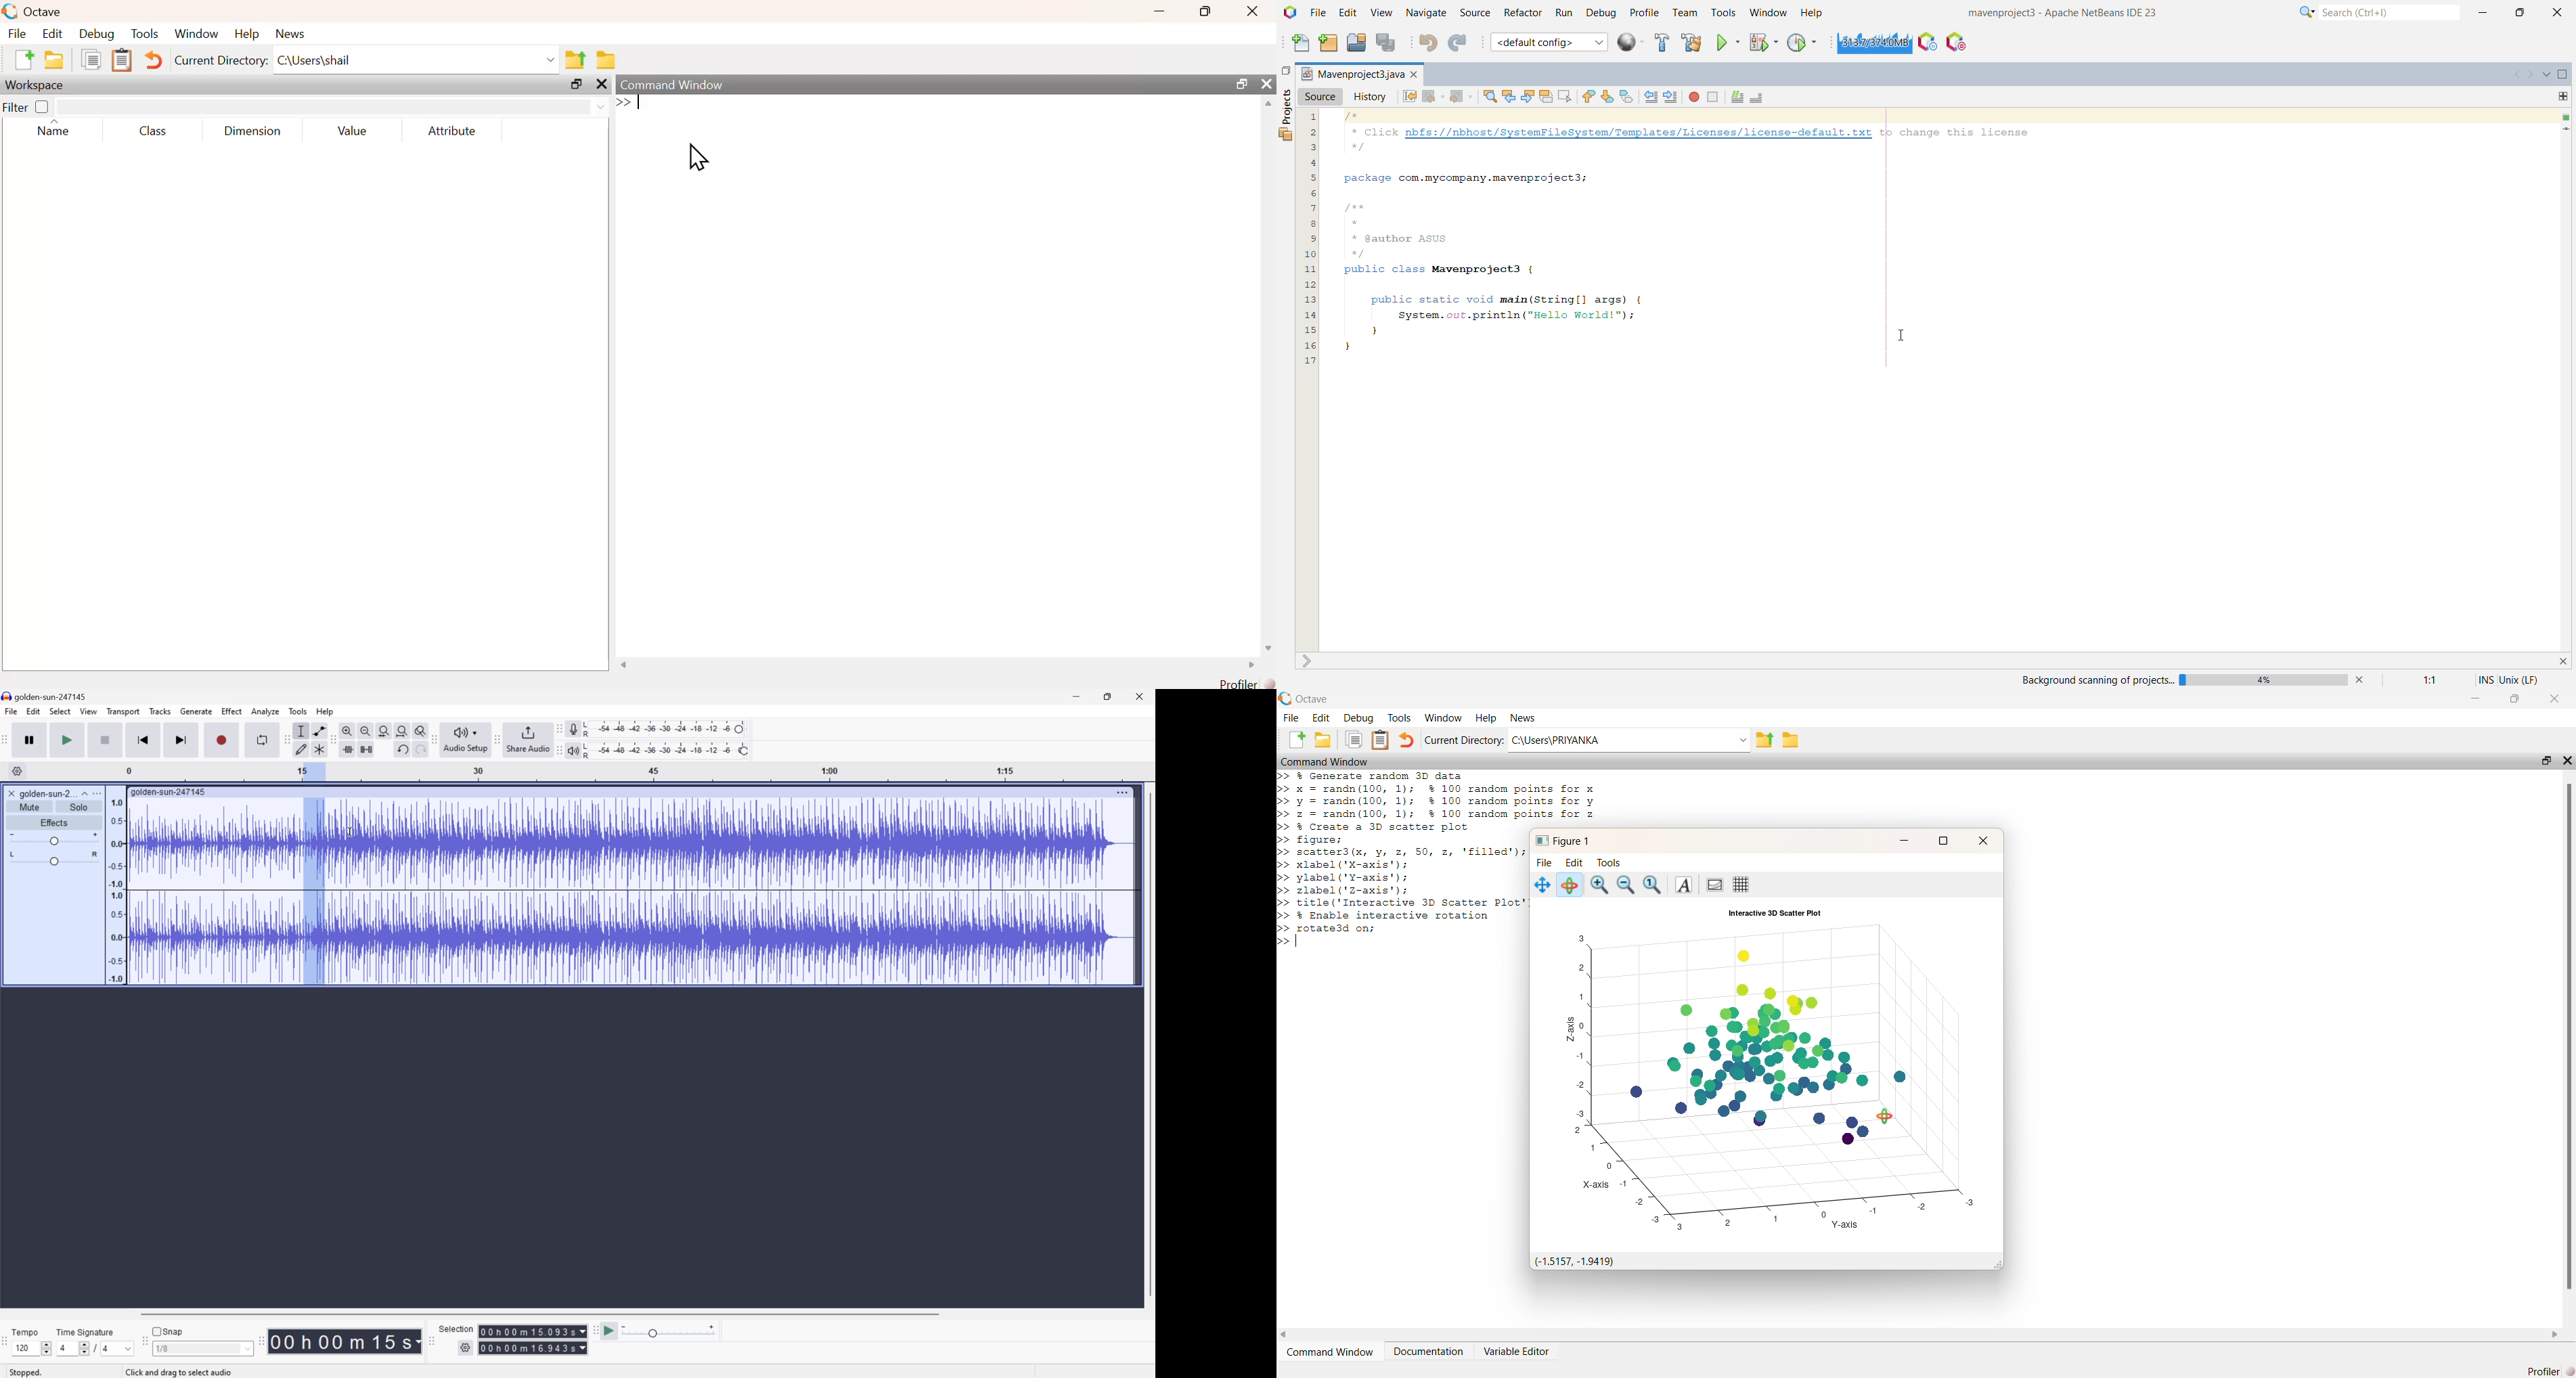 This screenshot has width=2576, height=1400. Describe the element at coordinates (17, 771) in the screenshot. I see `settings` at that location.